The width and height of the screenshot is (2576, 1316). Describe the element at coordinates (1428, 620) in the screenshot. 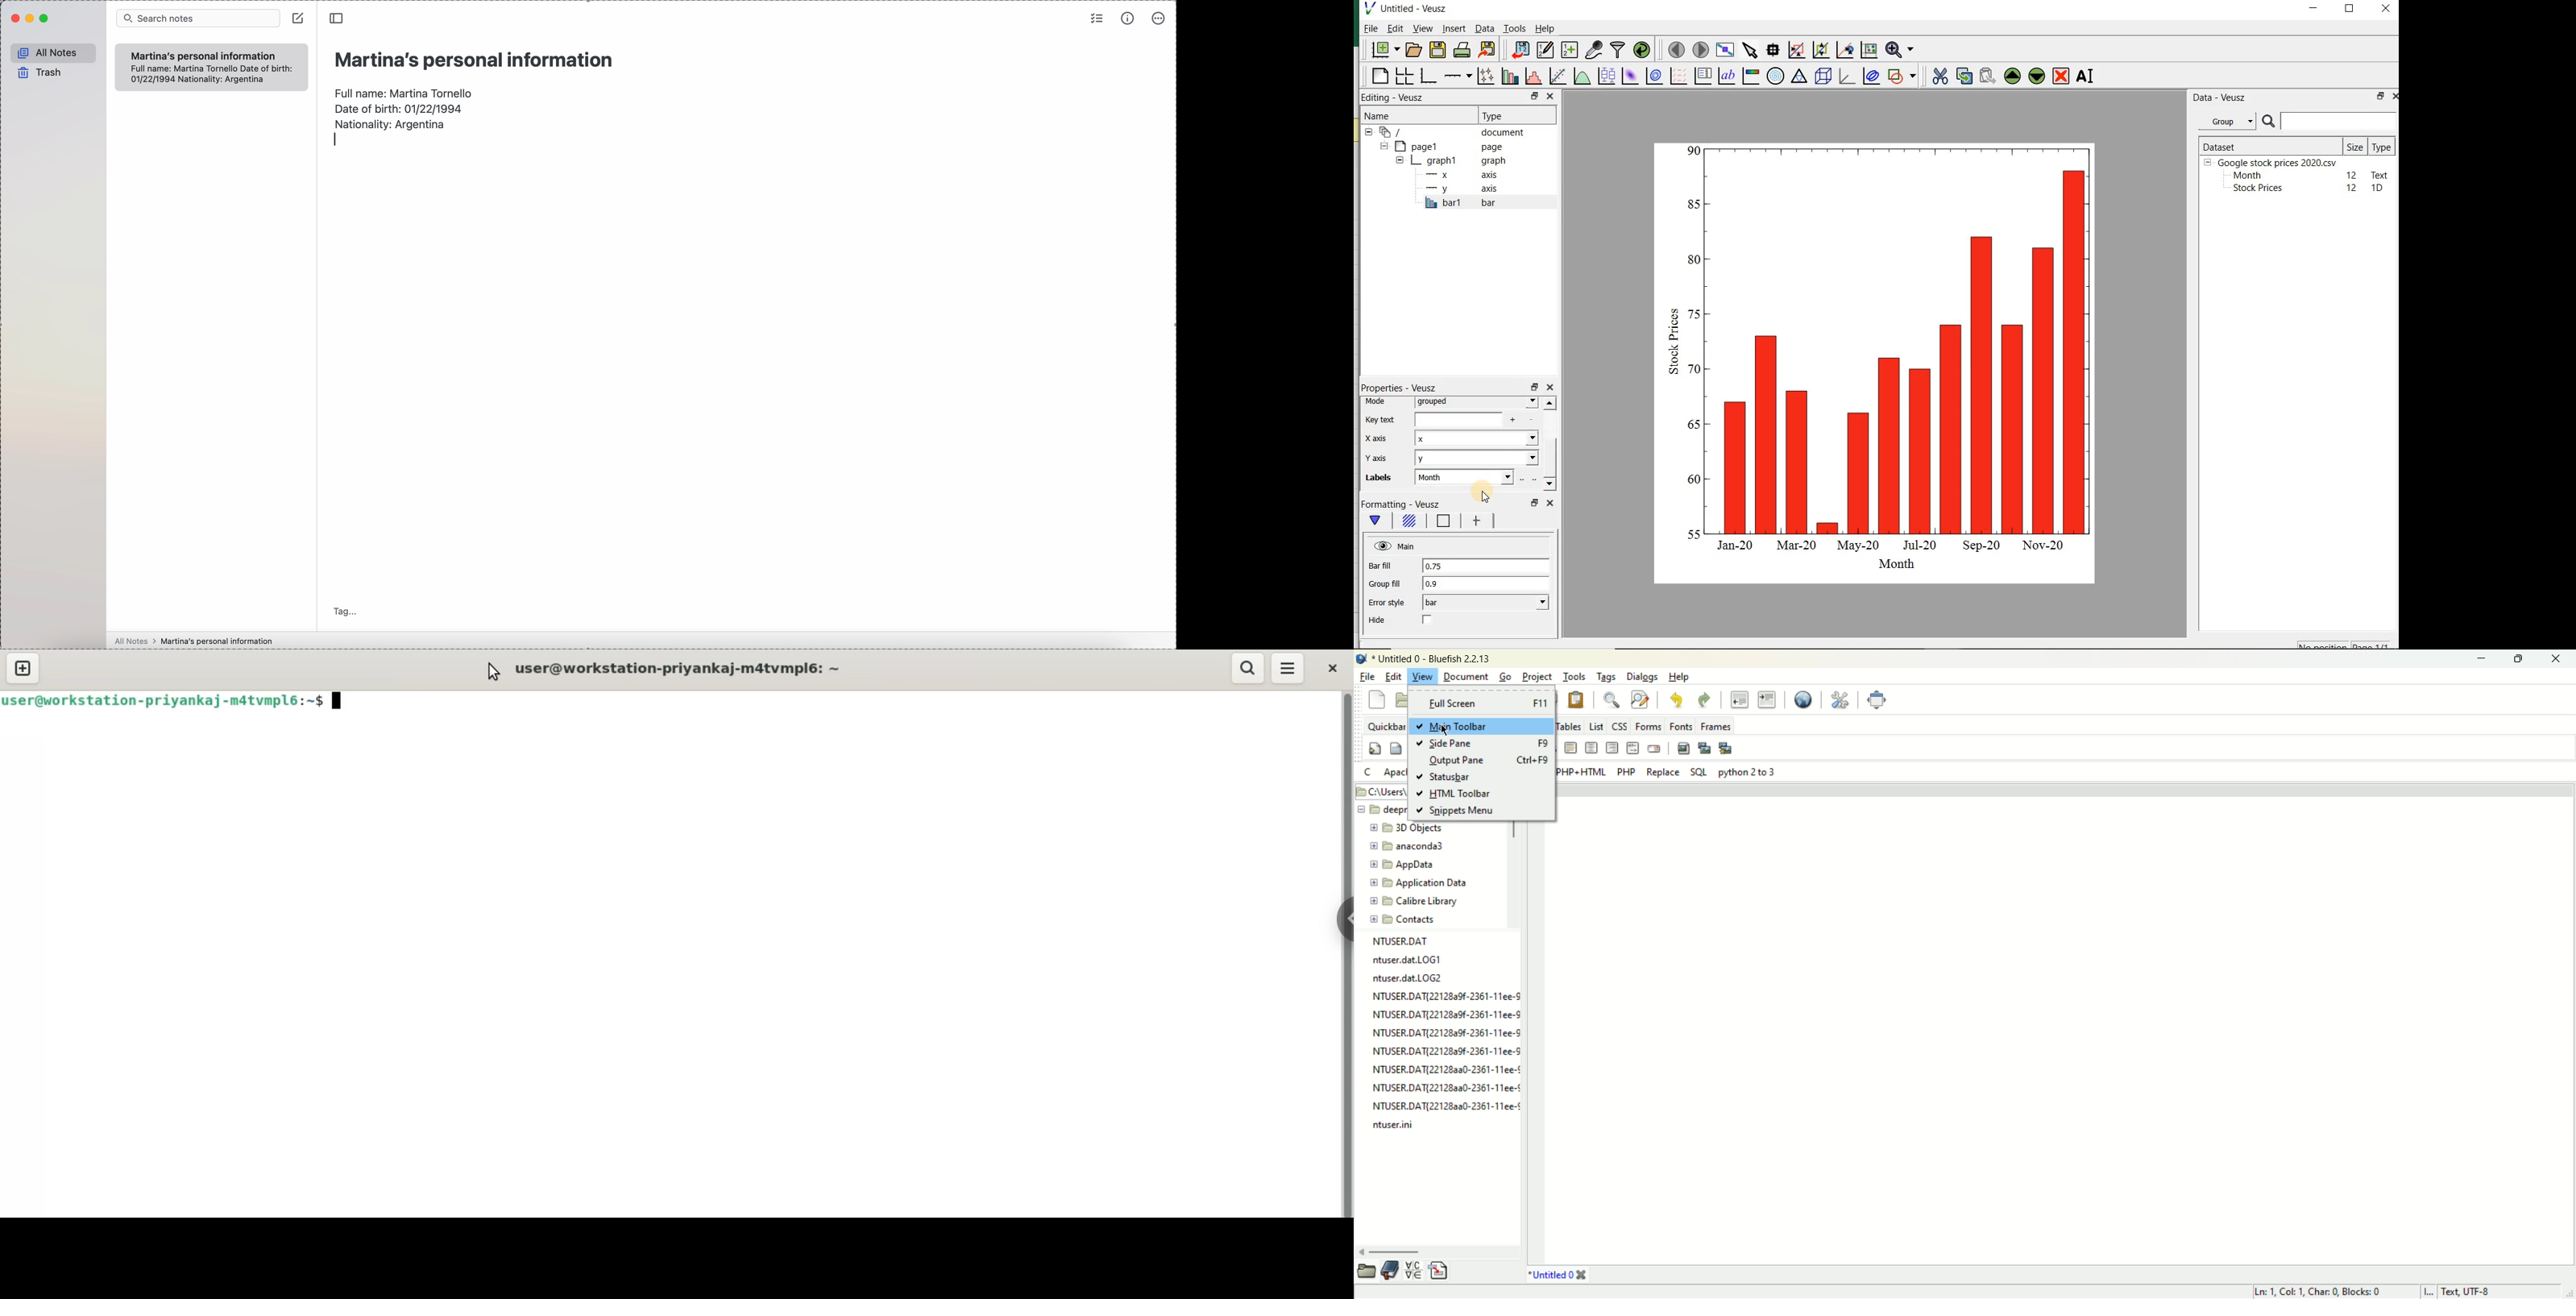

I see `check/uncheck` at that location.